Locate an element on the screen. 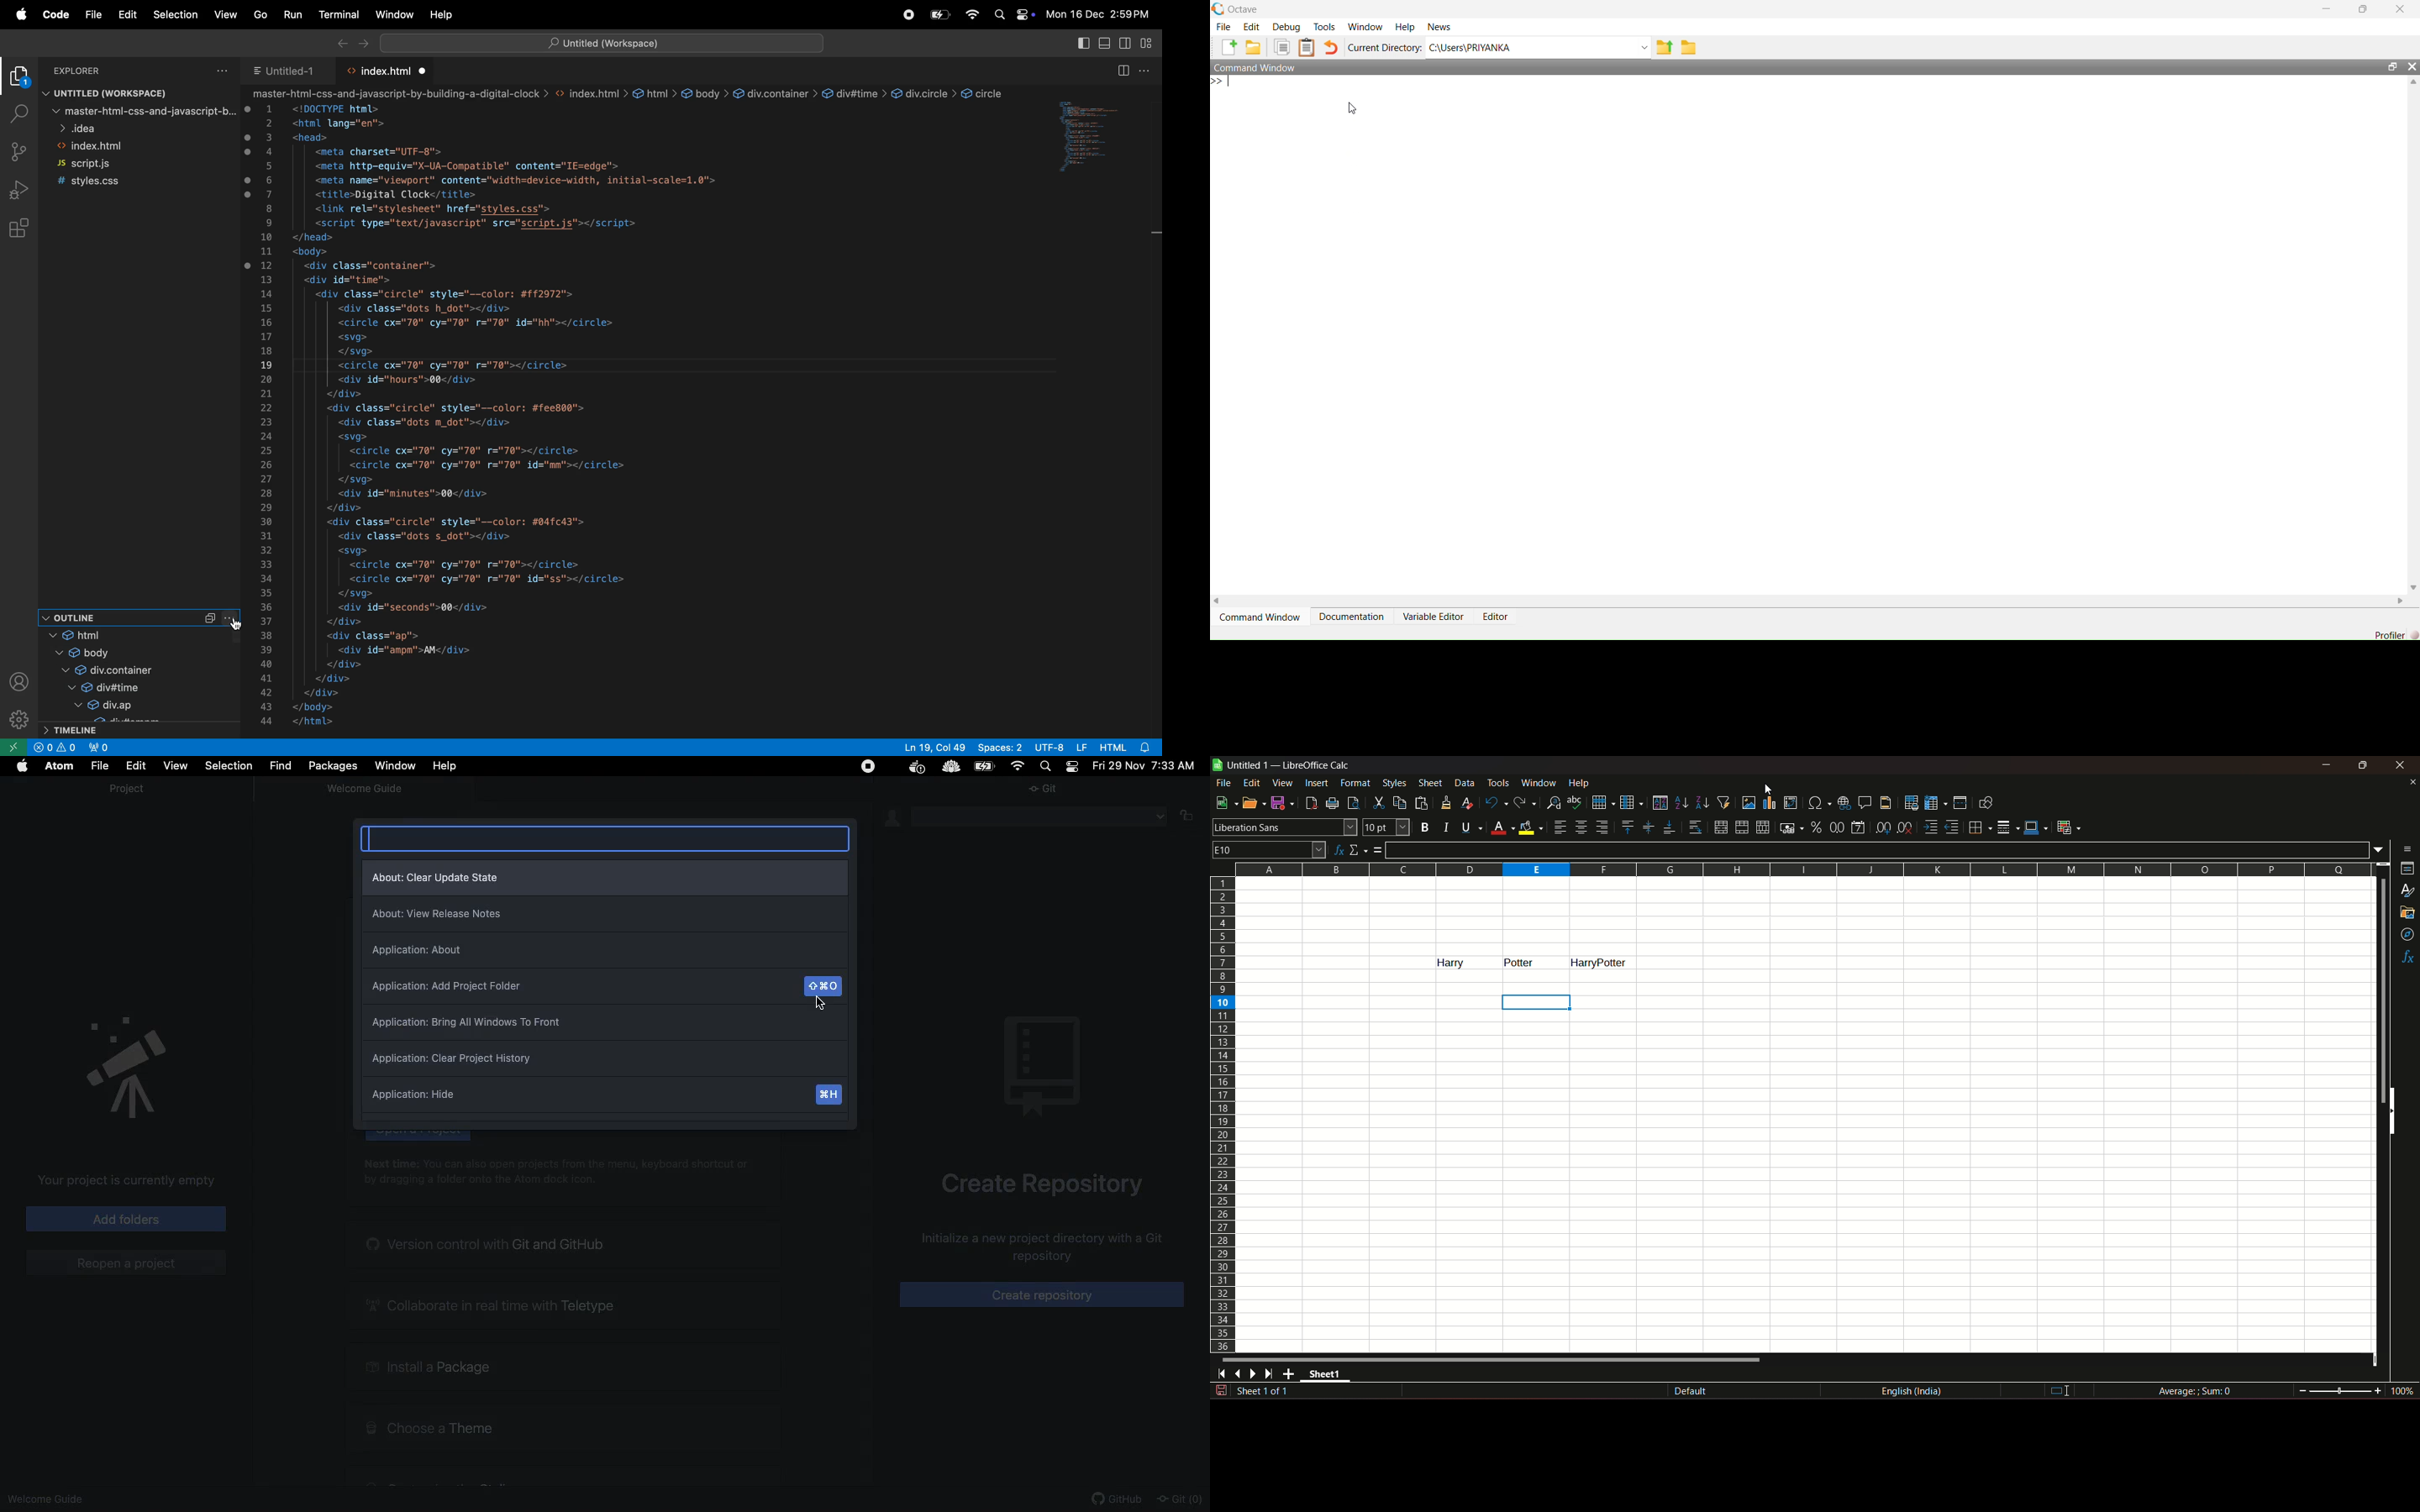 Image resolution: width=2436 pixels, height=1512 pixels. spelling is located at coordinates (1576, 803).